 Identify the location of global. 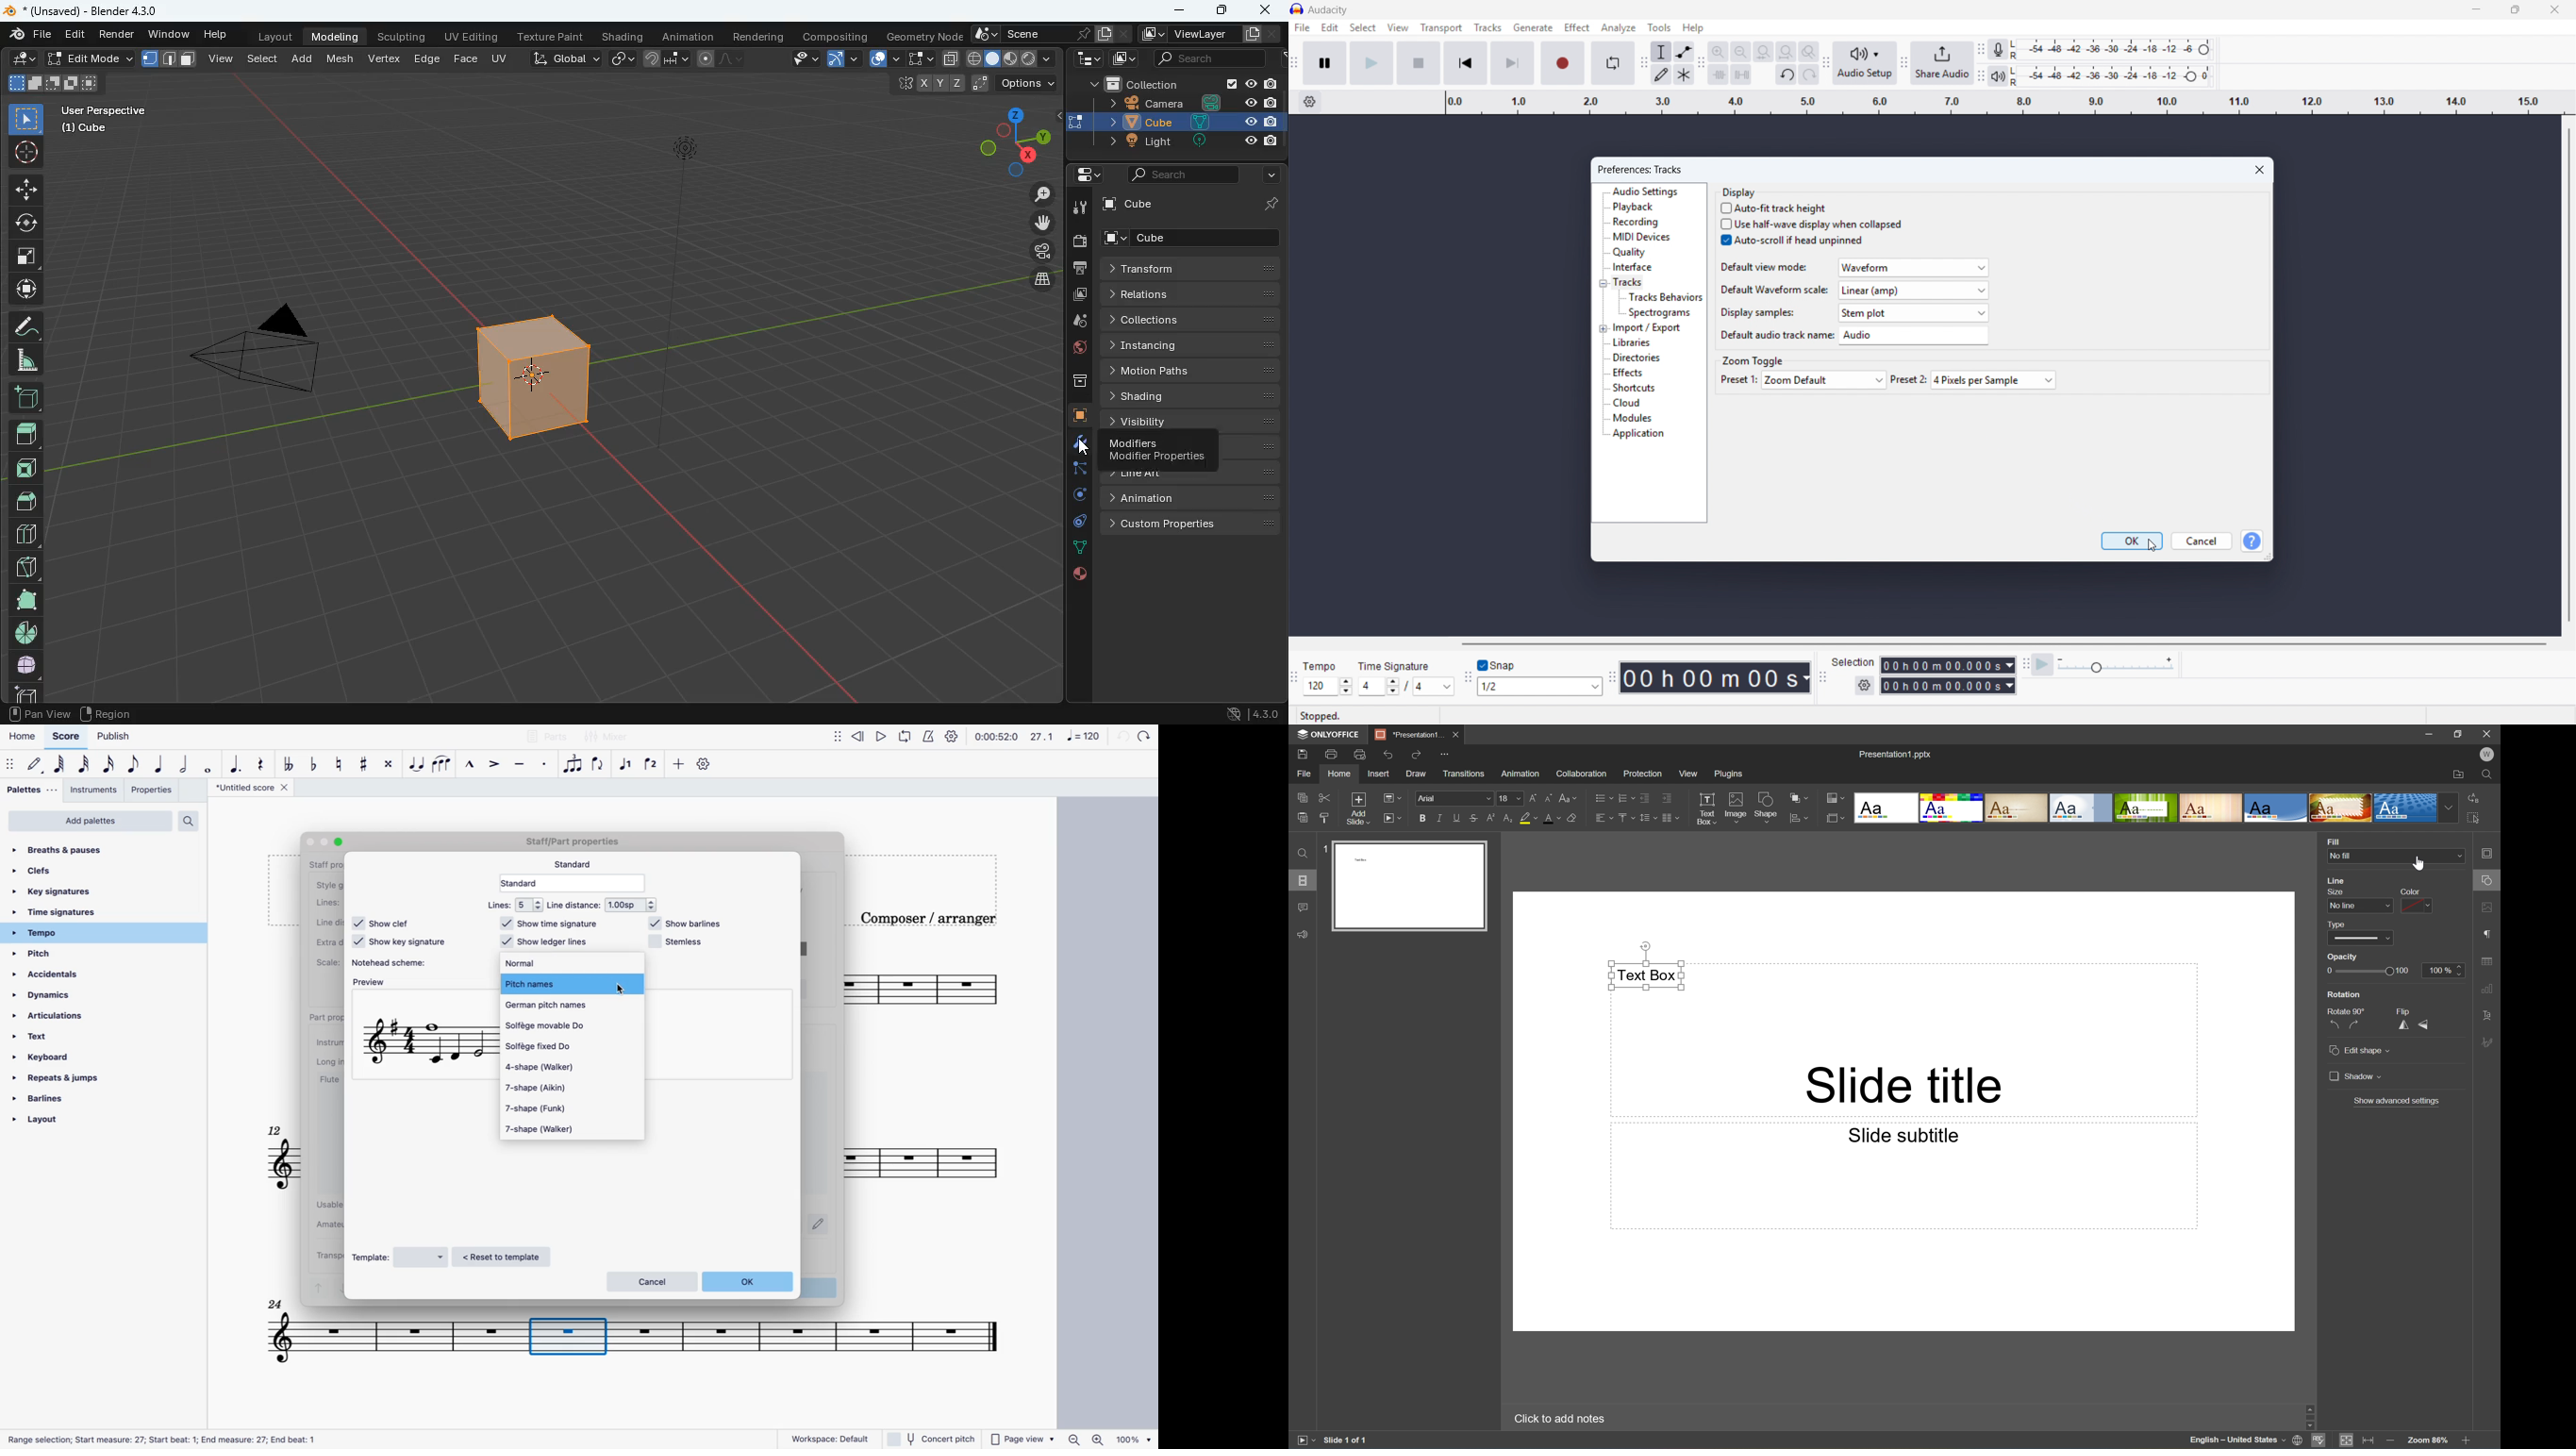
(558, 59).